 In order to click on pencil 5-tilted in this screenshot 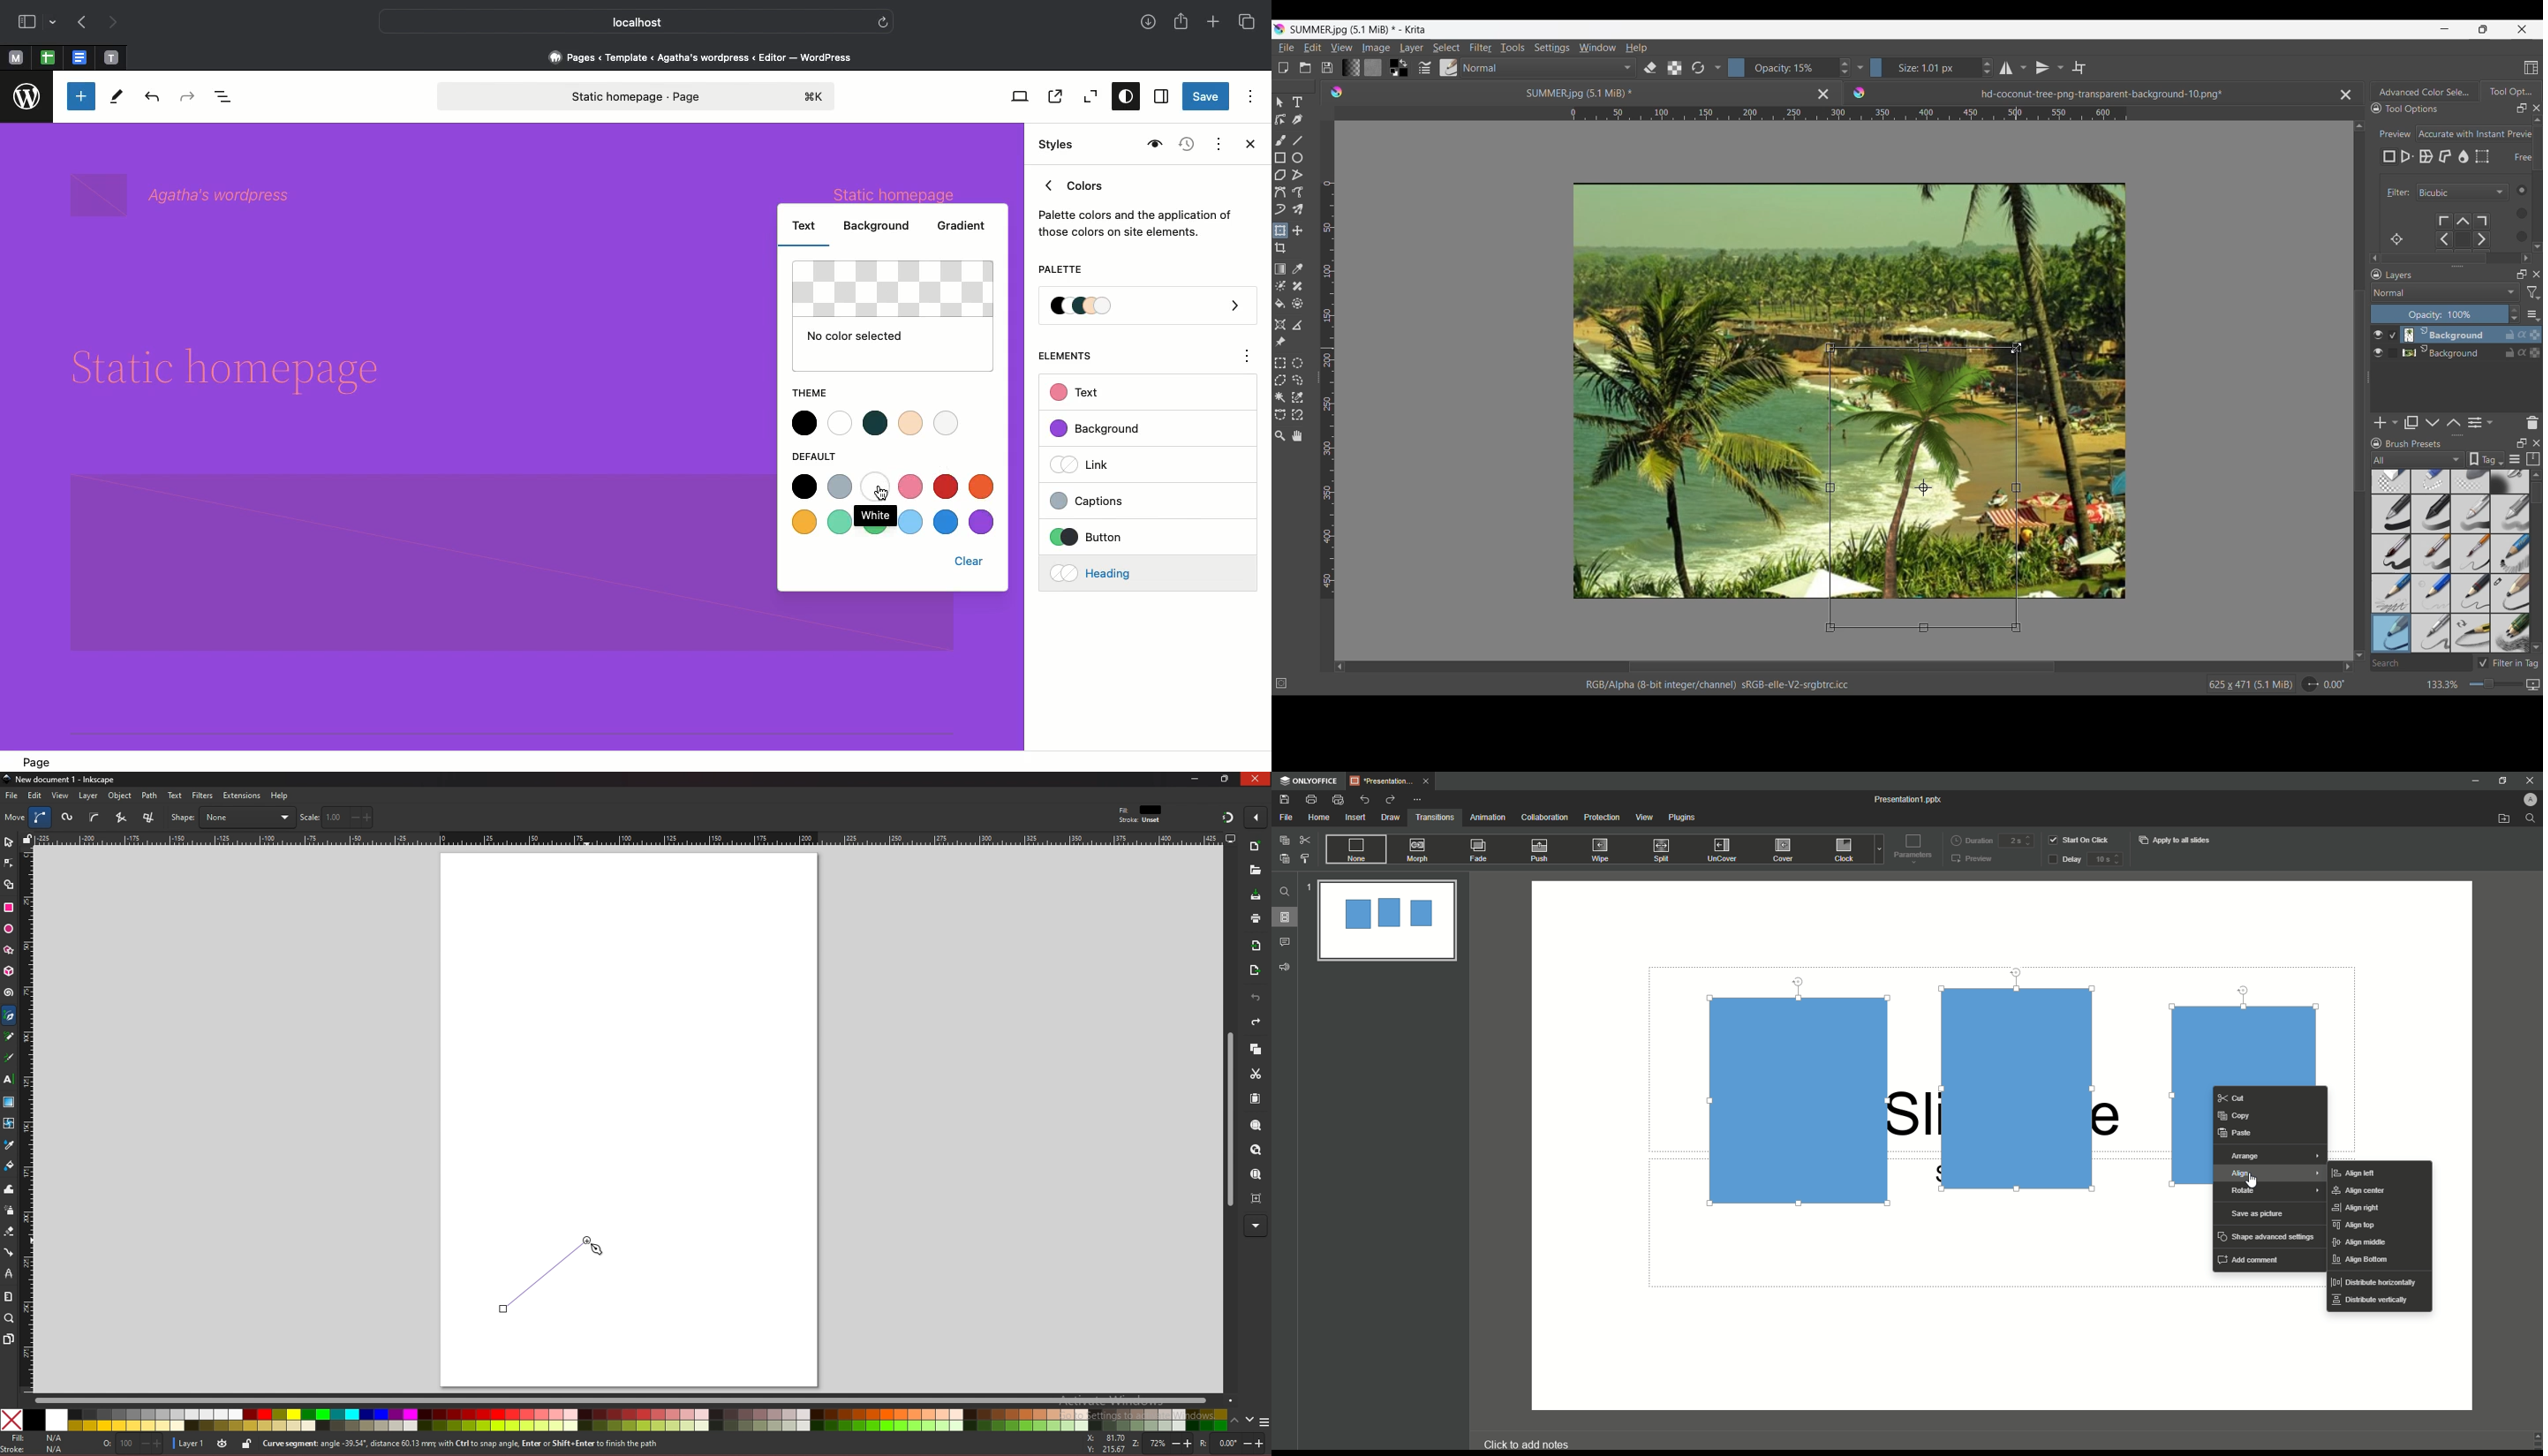, I will do `click(2432, 632)`.